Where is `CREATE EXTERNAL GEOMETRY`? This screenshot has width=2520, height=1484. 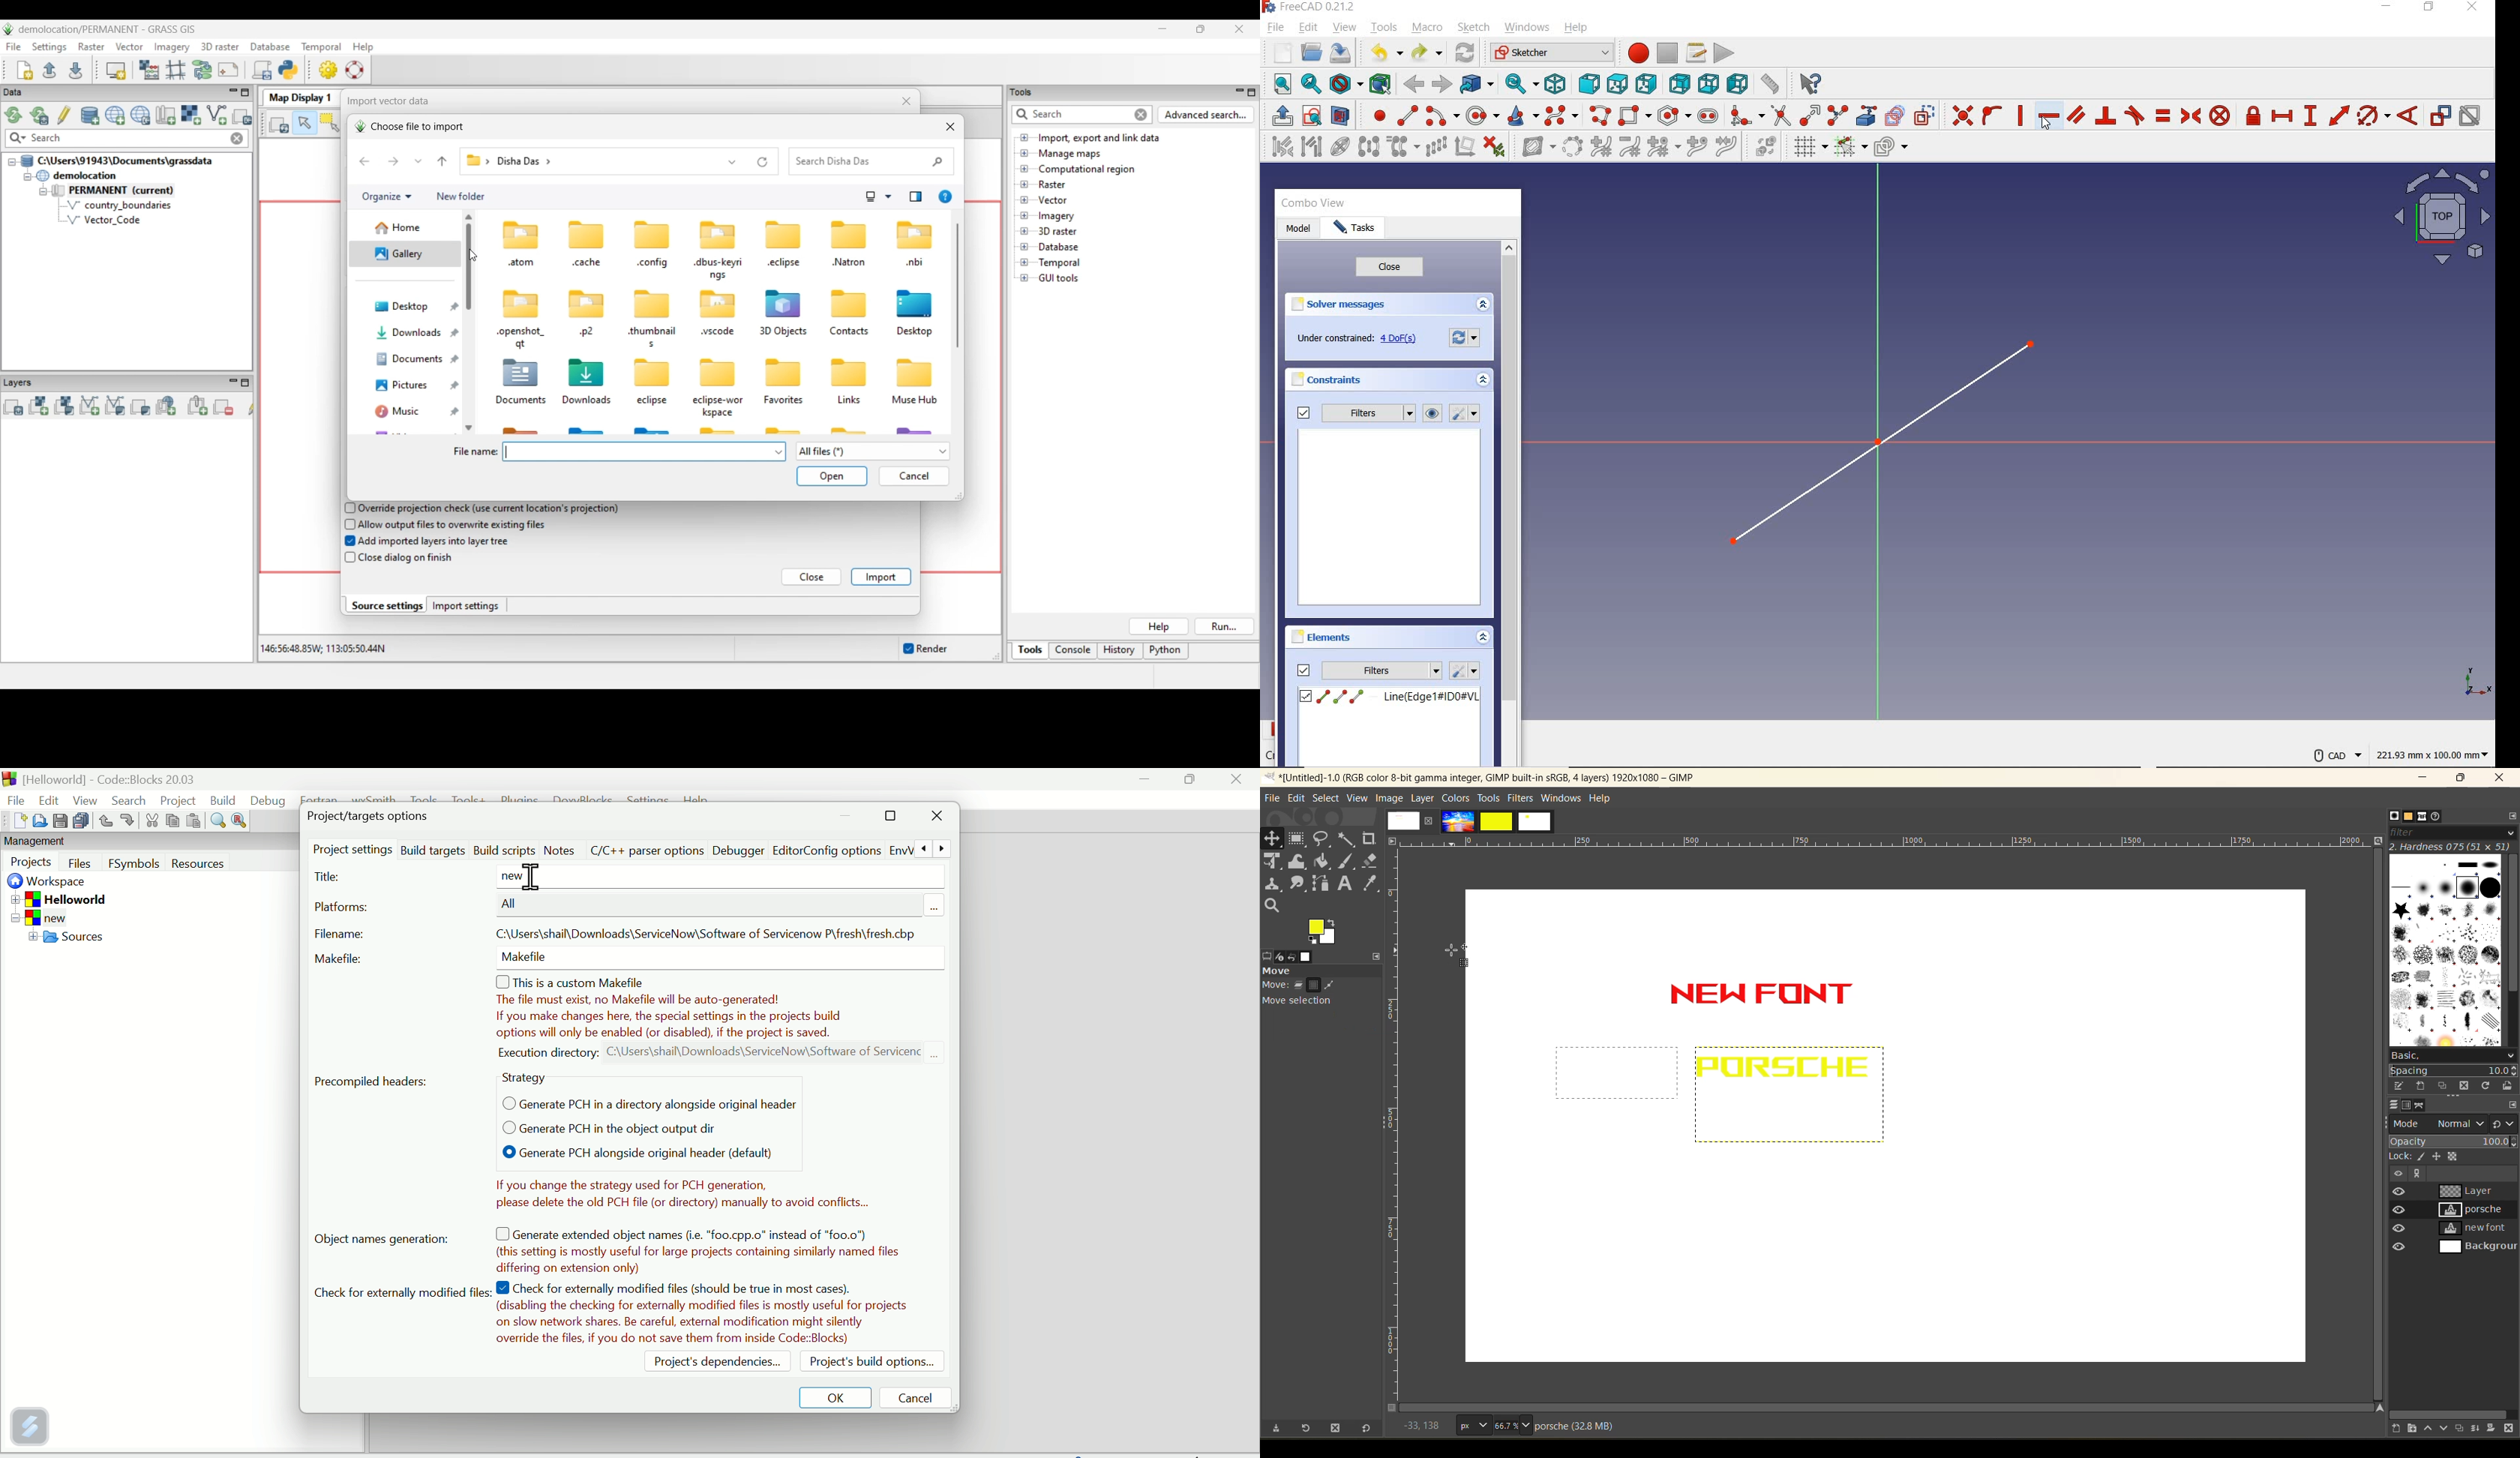 CREATE EXTERNAL GEOMETRY is located at coordinates (1868, 114).